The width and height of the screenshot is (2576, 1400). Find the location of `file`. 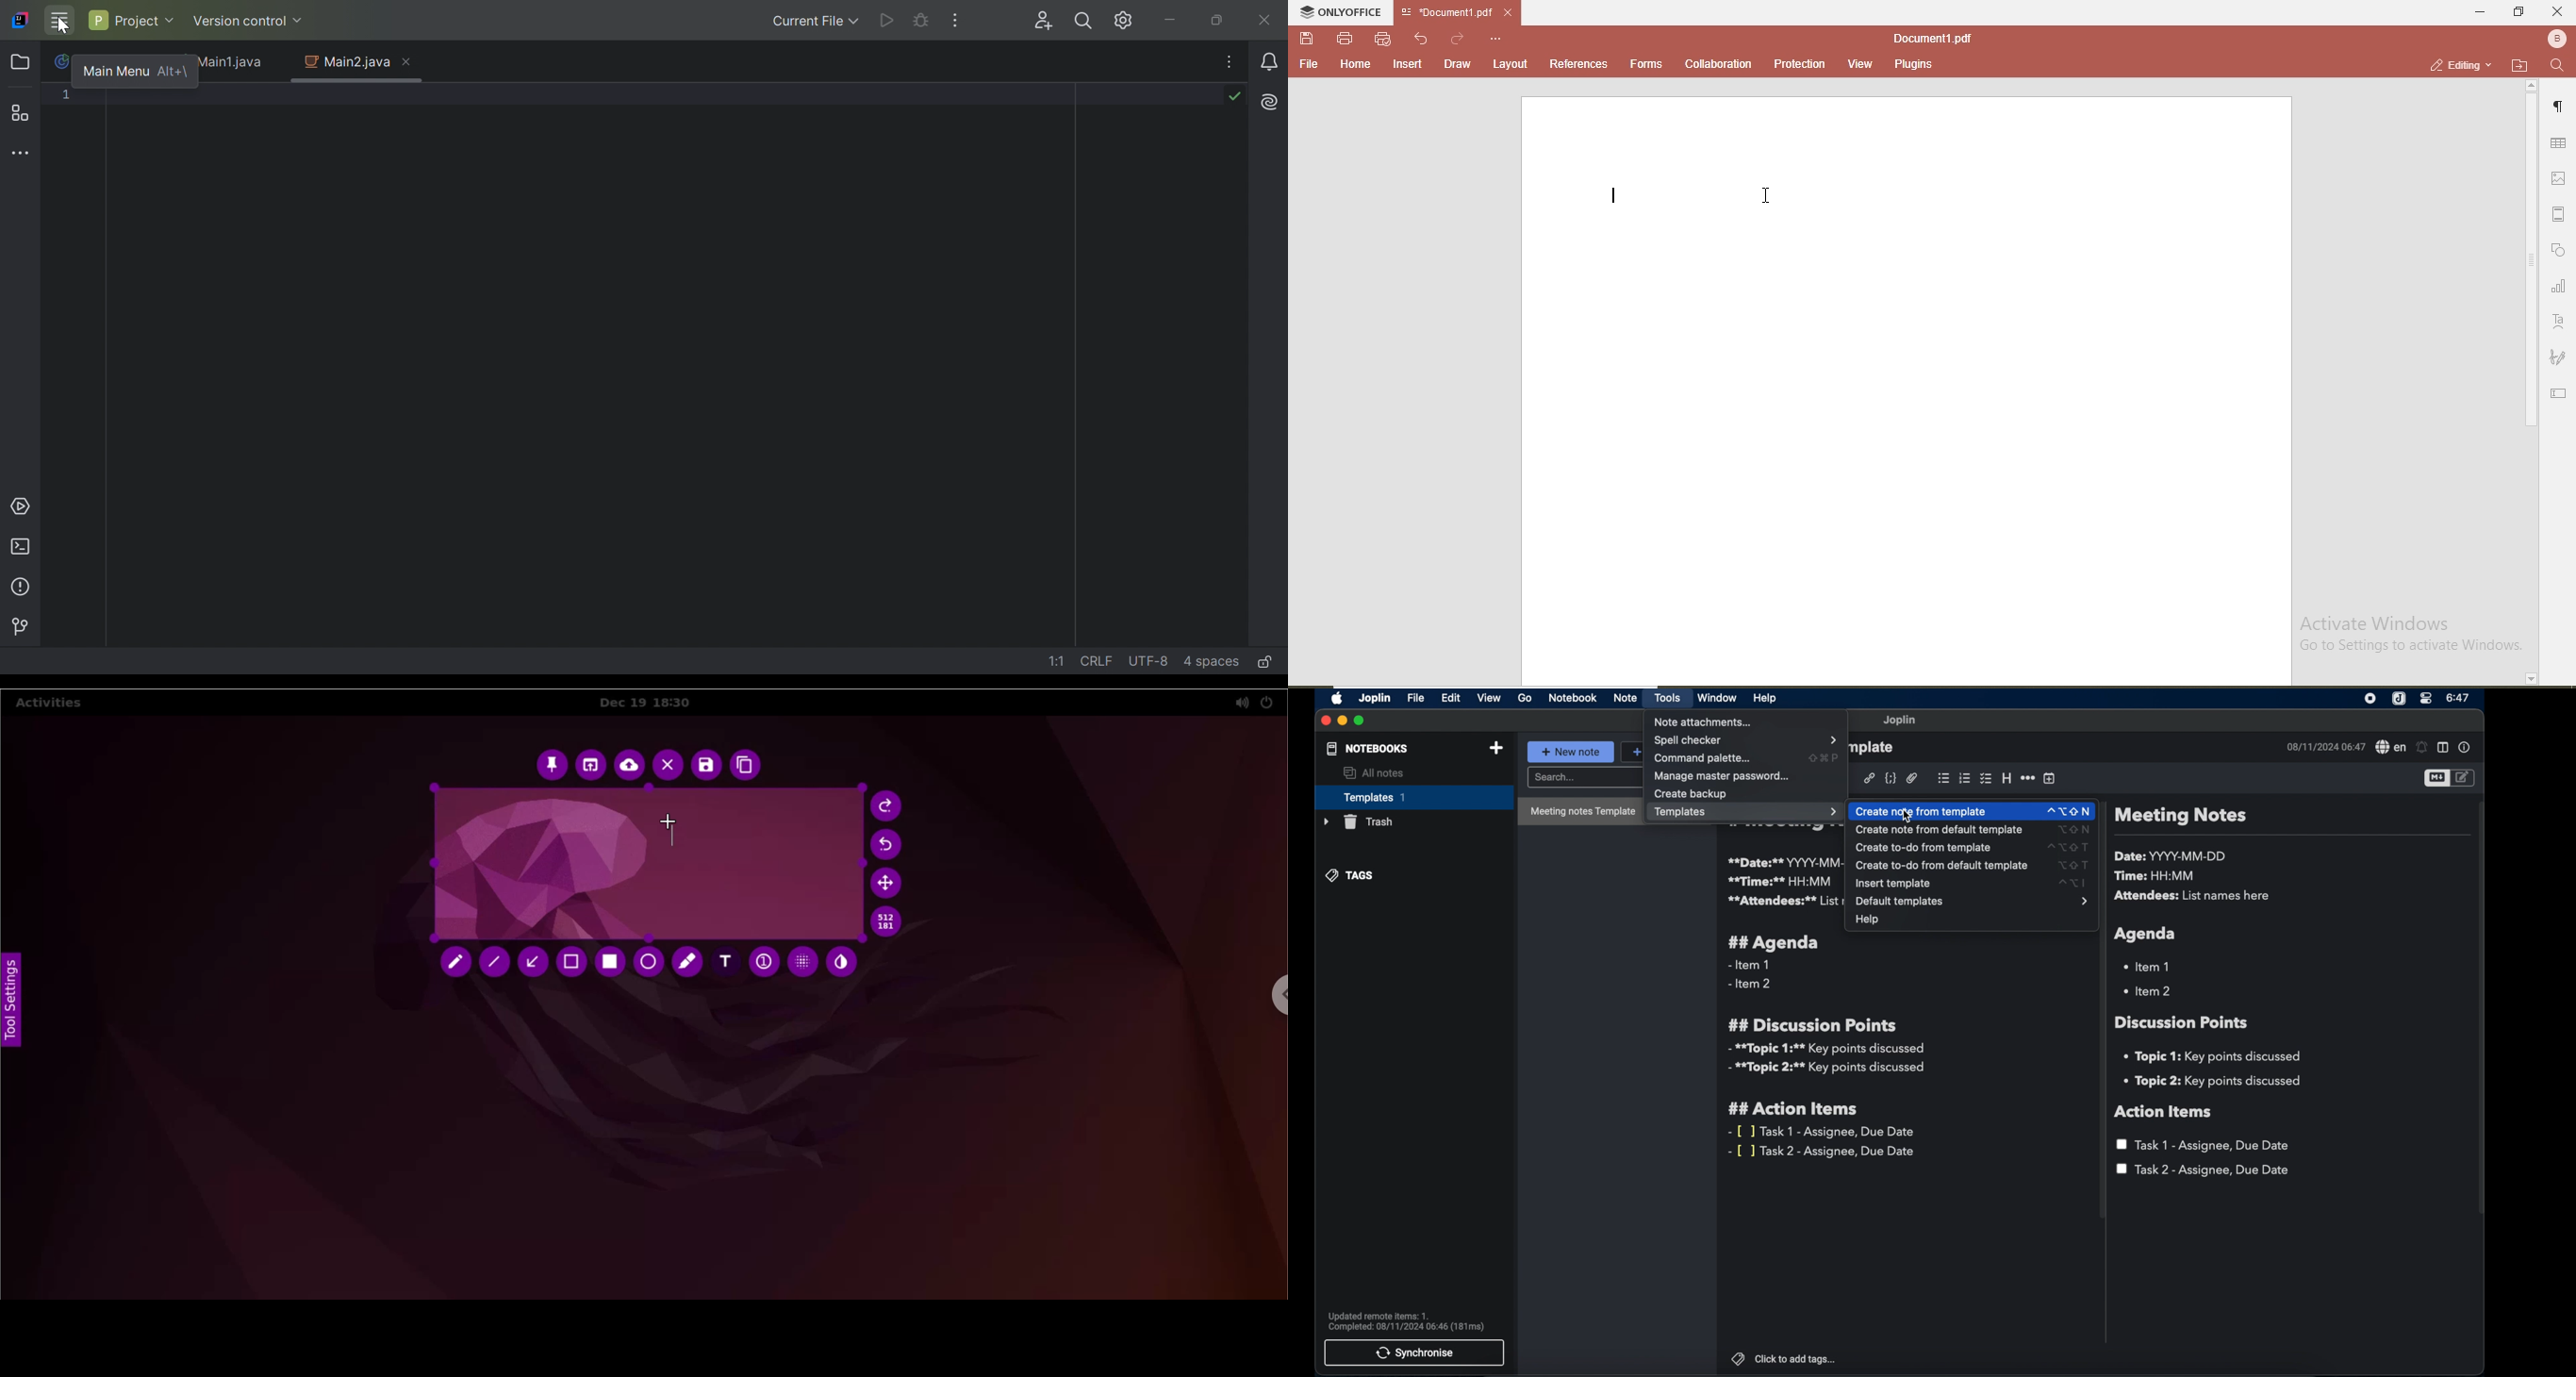

file is located at coordinates (1308, 65).